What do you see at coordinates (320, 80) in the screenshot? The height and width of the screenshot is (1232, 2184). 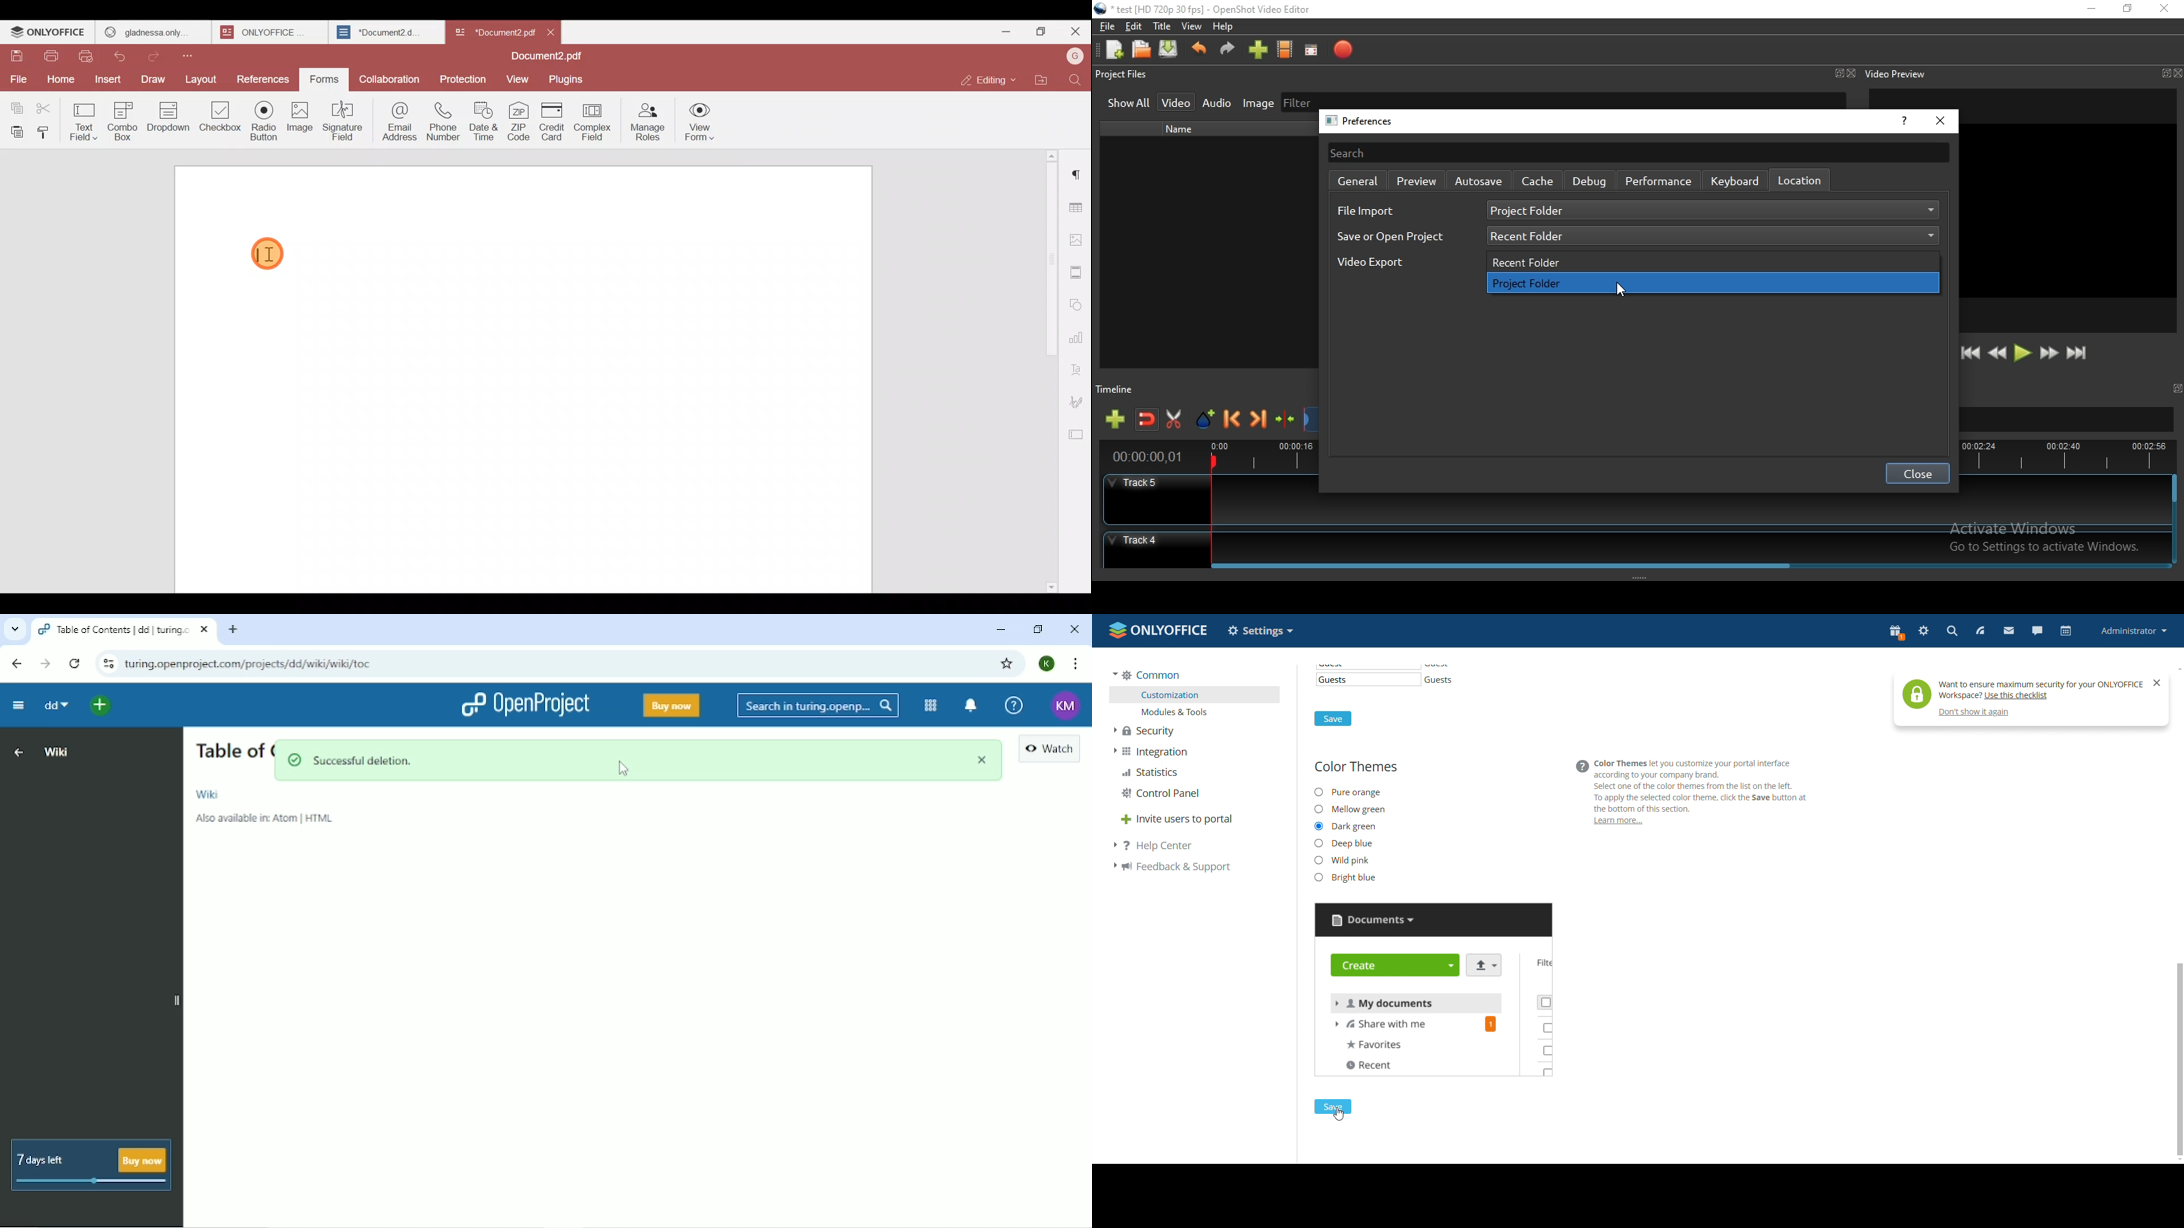 I see `Forms` at bounding box center [320, 80].